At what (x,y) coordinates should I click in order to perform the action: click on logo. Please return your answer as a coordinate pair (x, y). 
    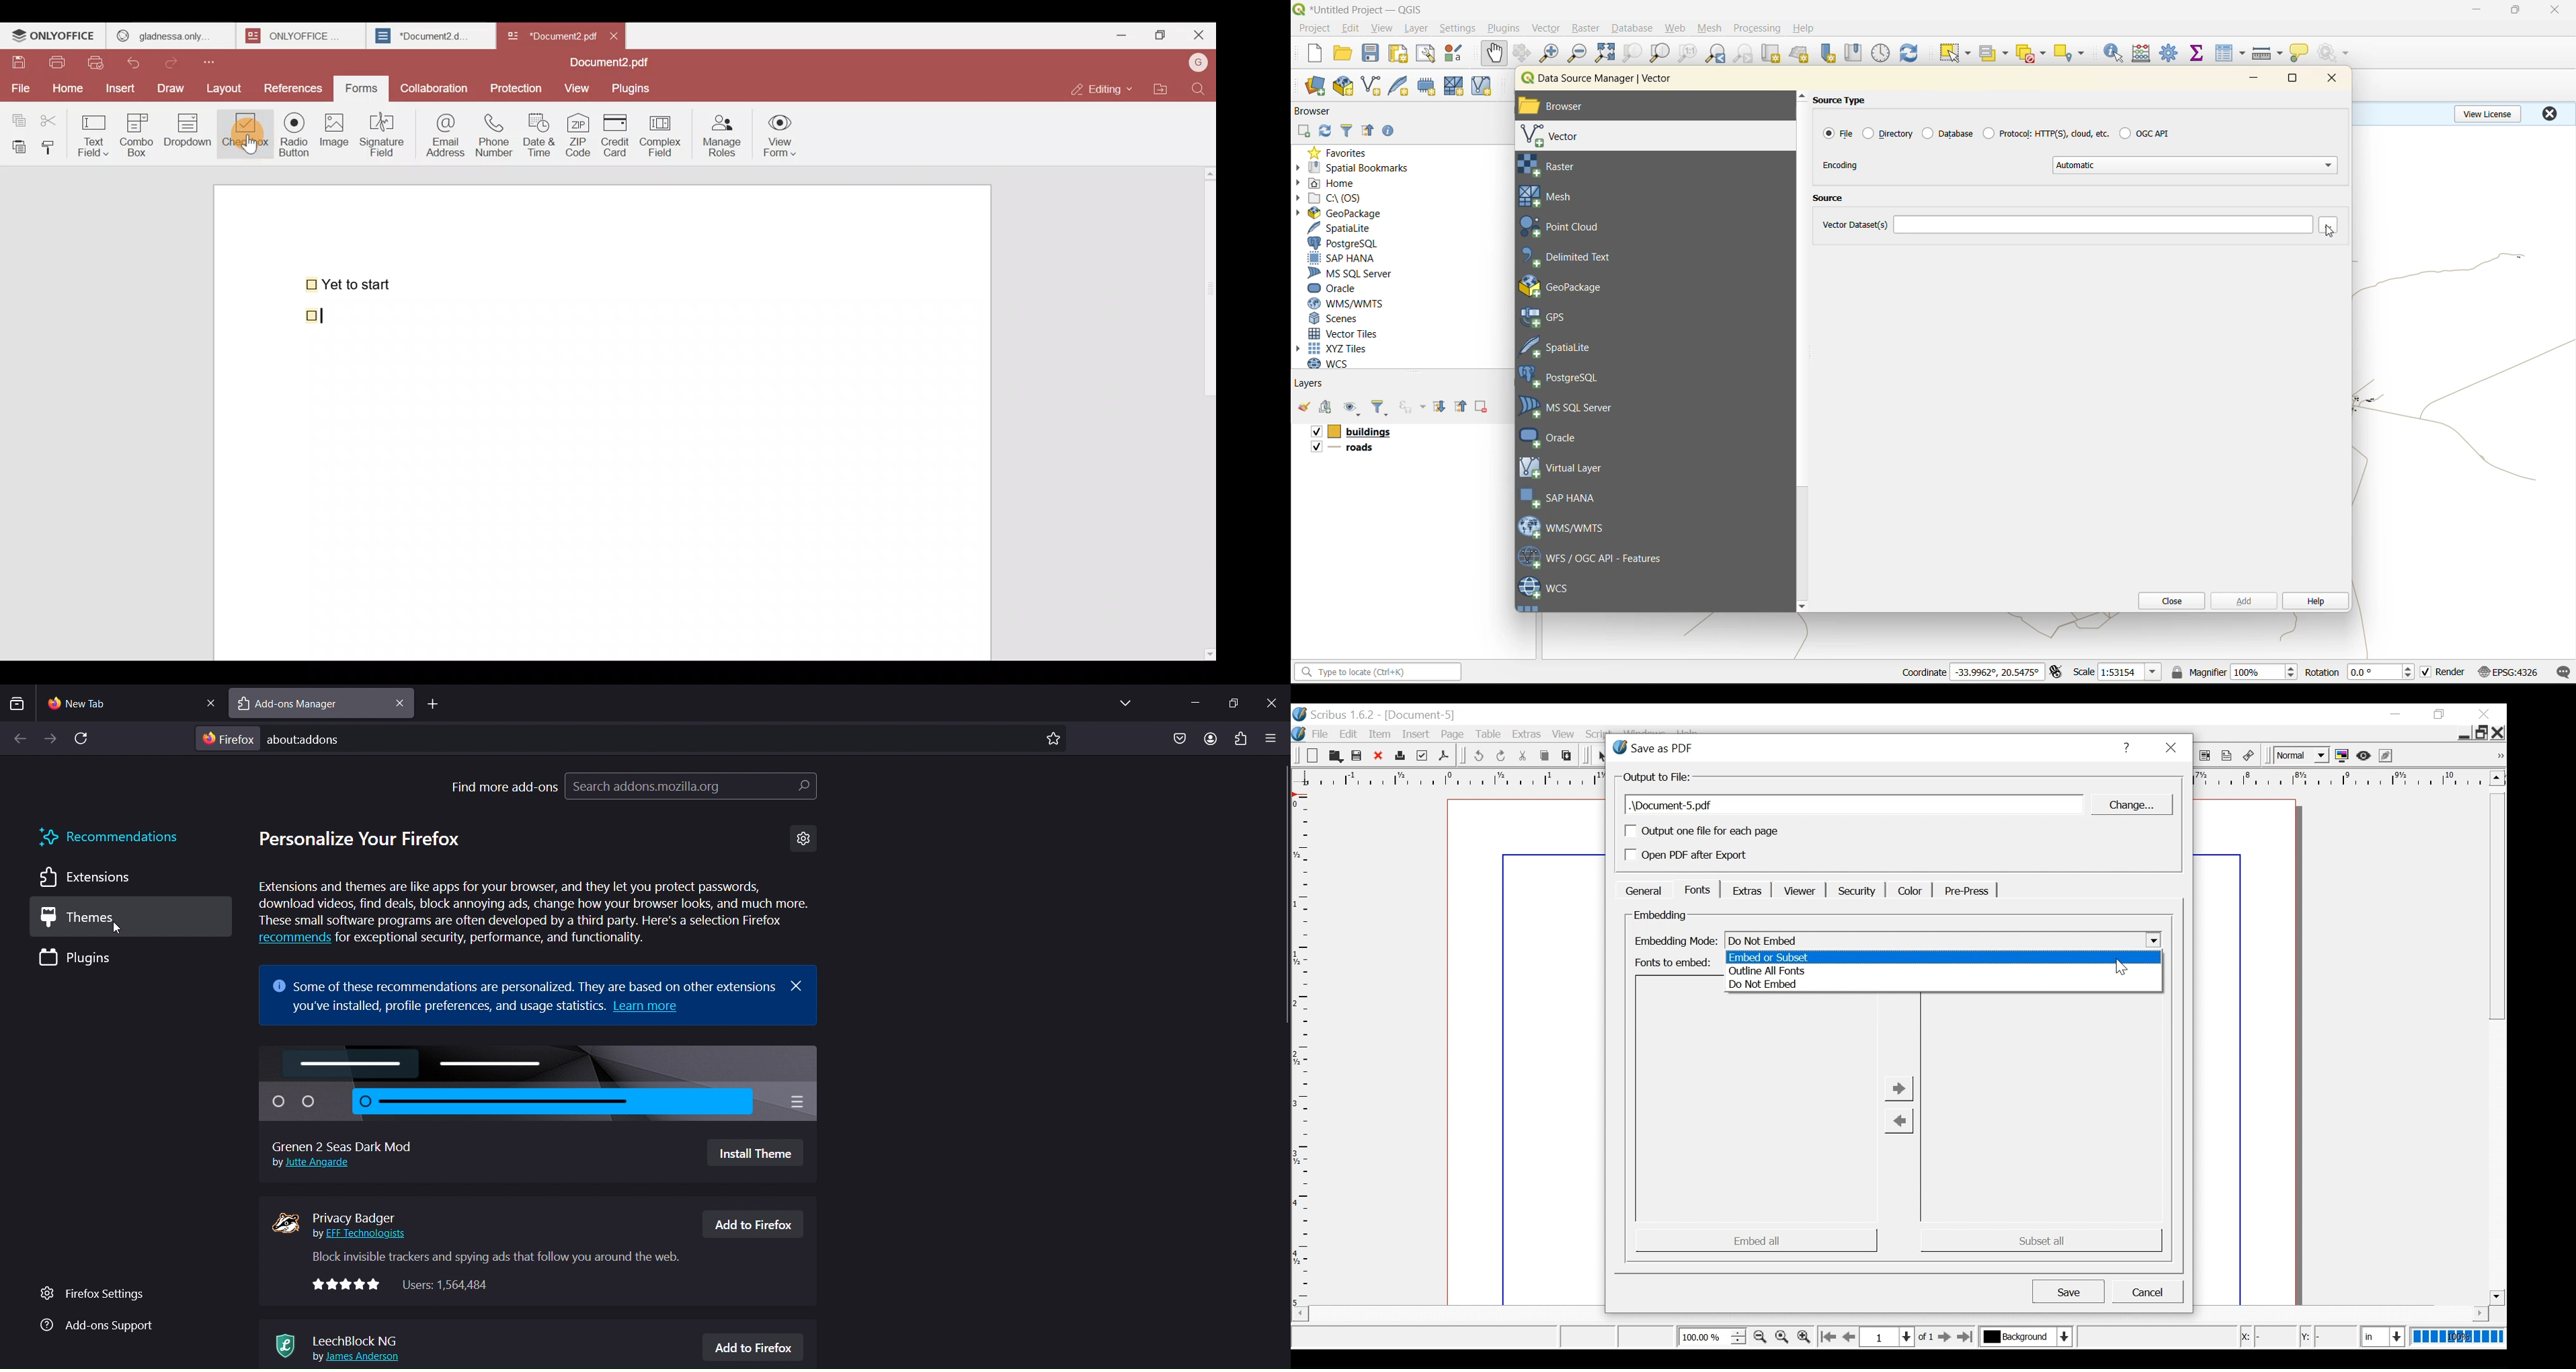
    Looking at the image, I should click on (1298, 733).